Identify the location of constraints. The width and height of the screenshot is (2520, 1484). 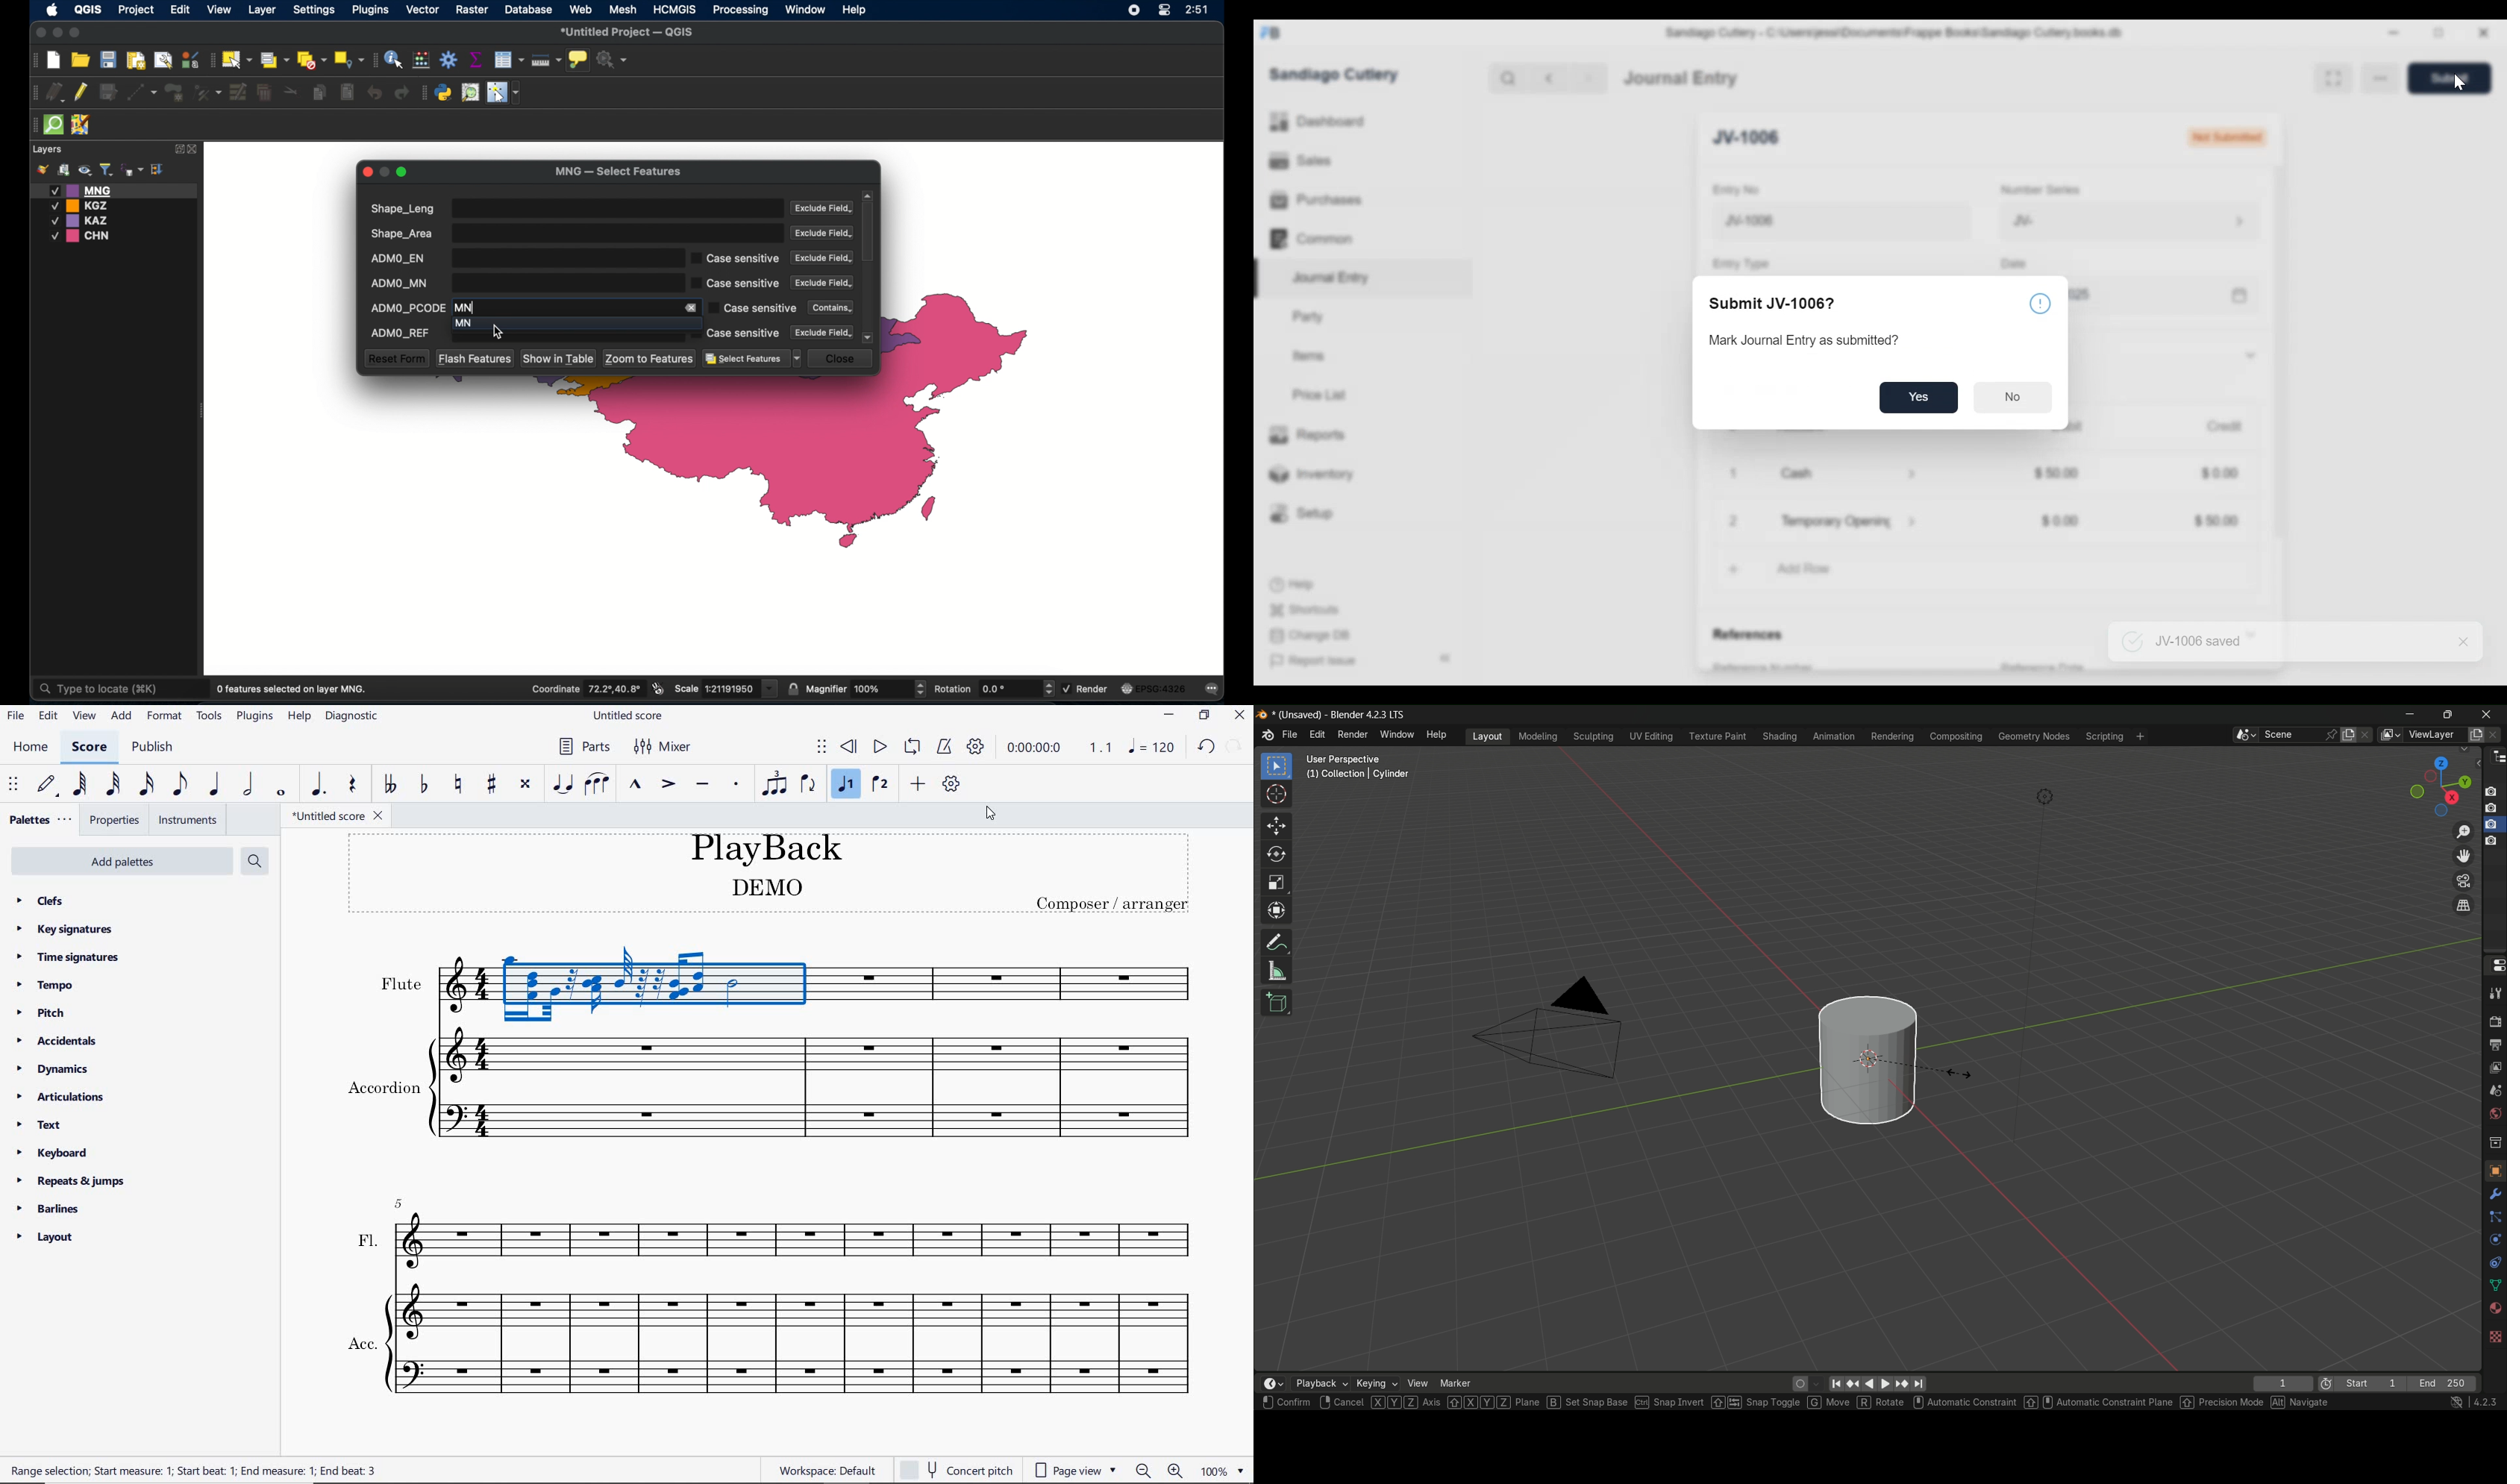
(2494, 1265).